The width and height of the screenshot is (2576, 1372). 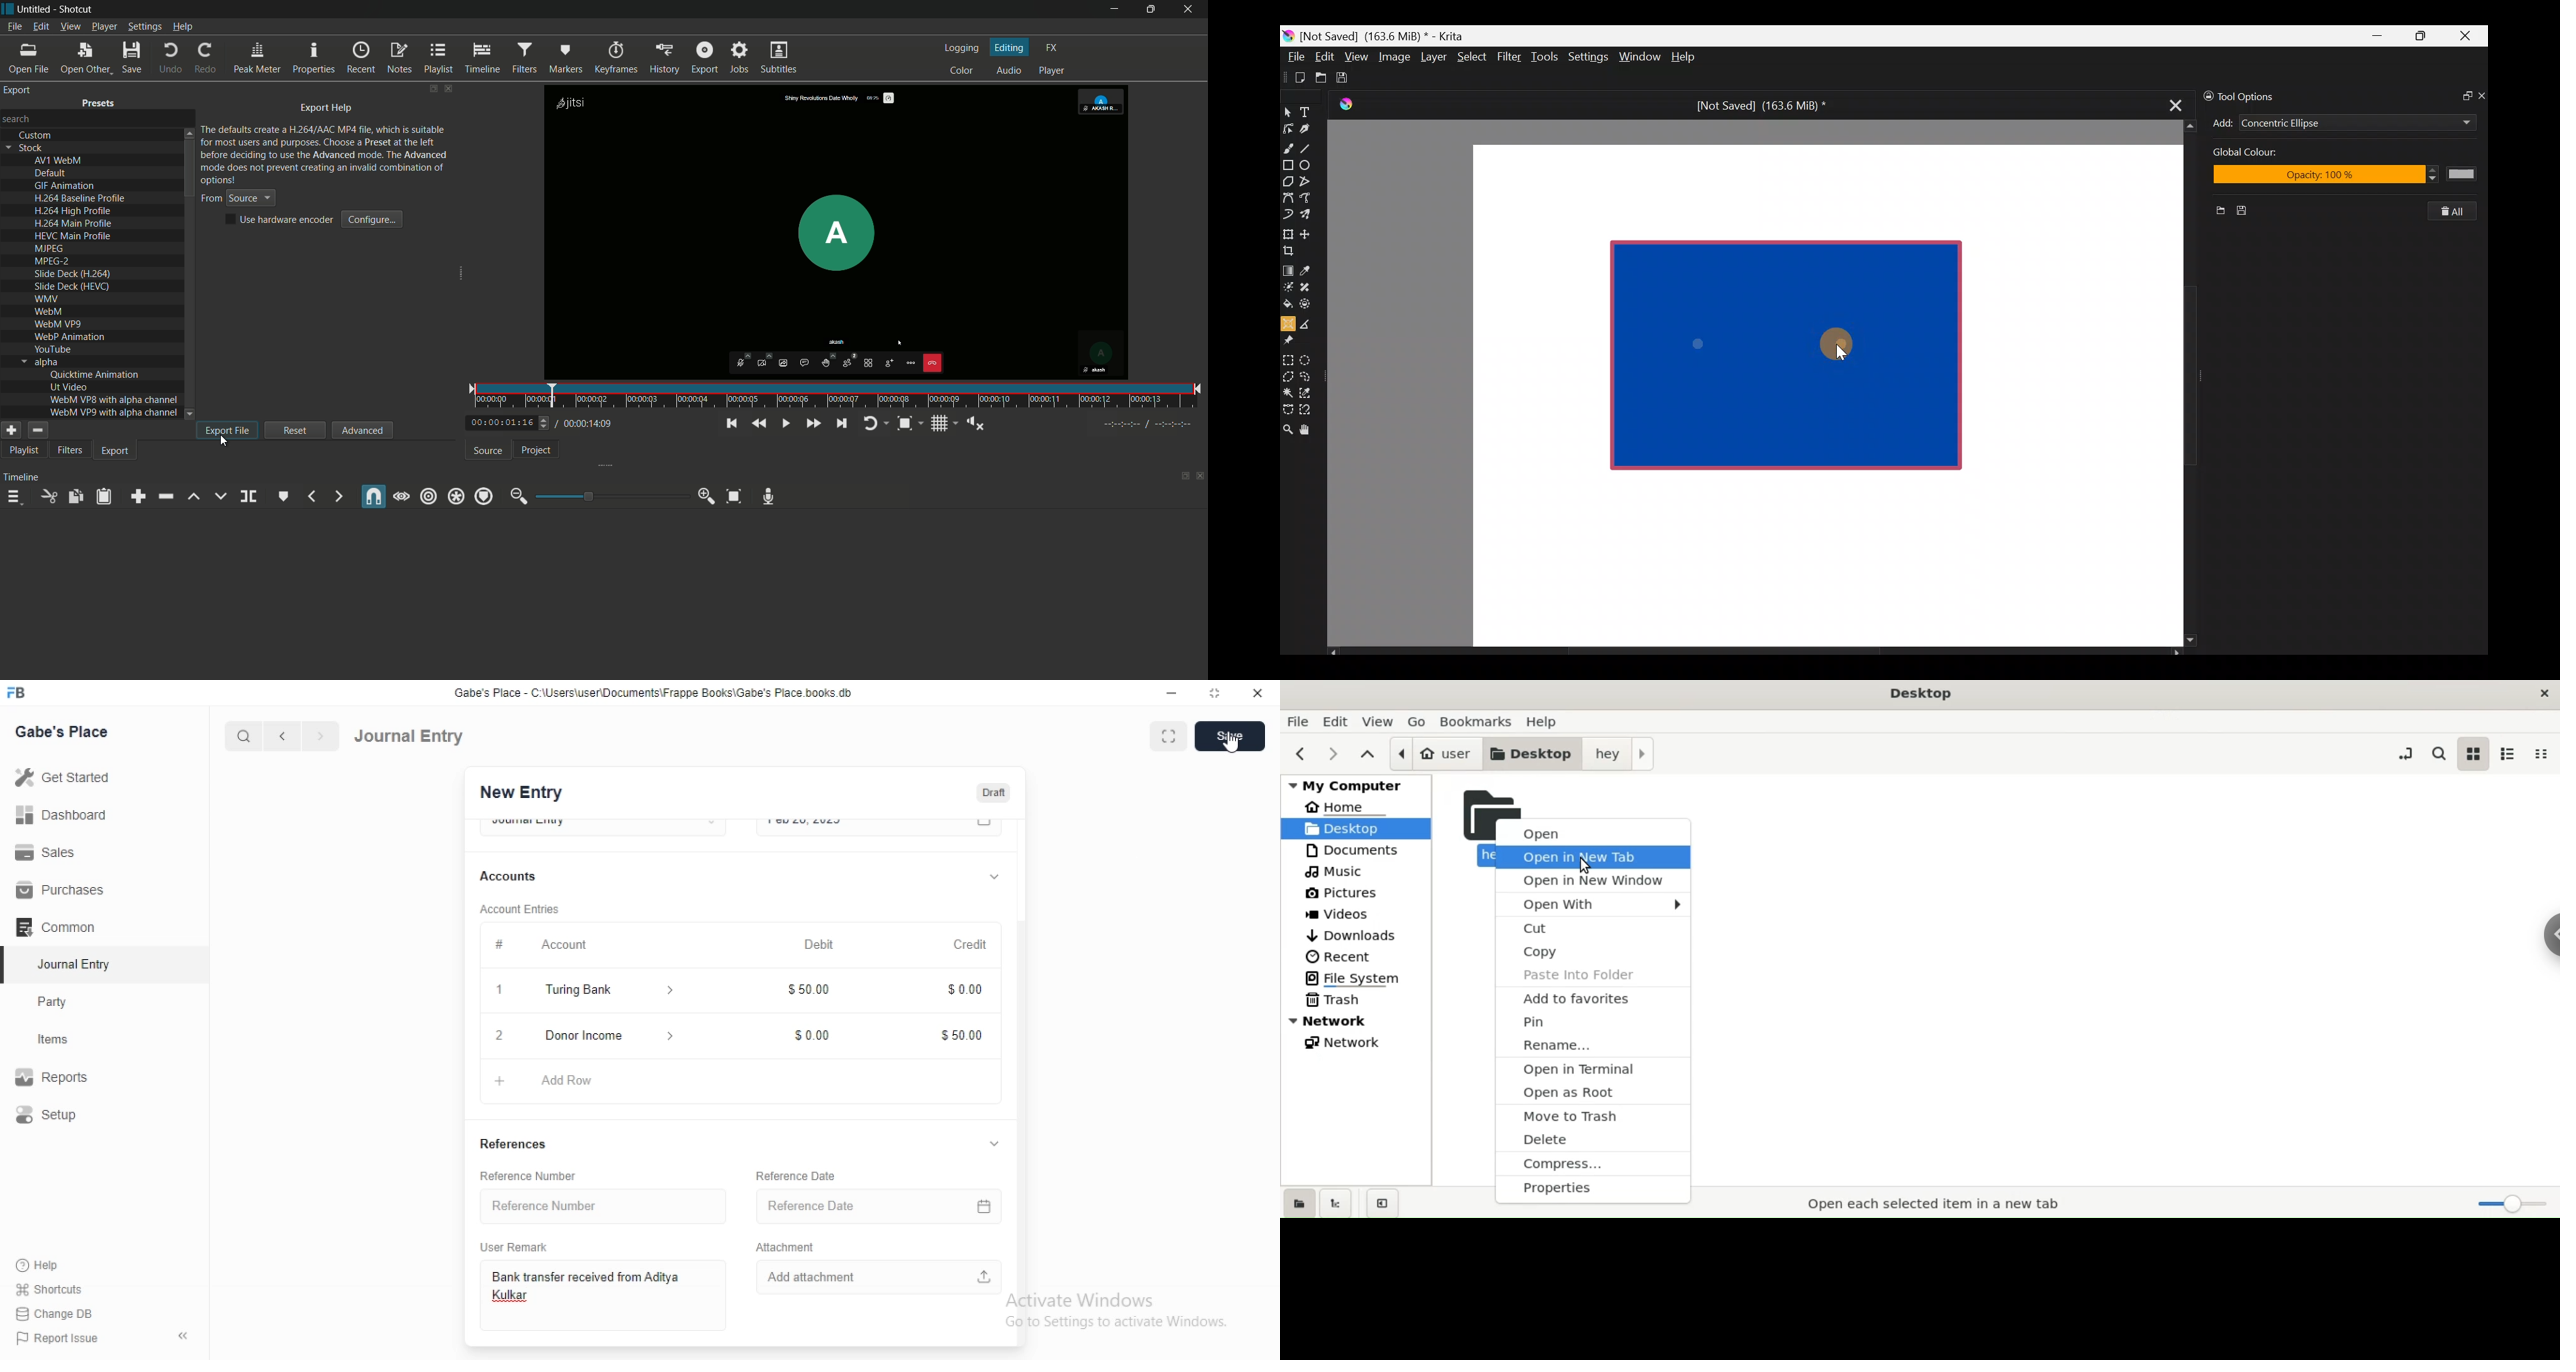 I want to click on previous, so click(x=279, y=736).